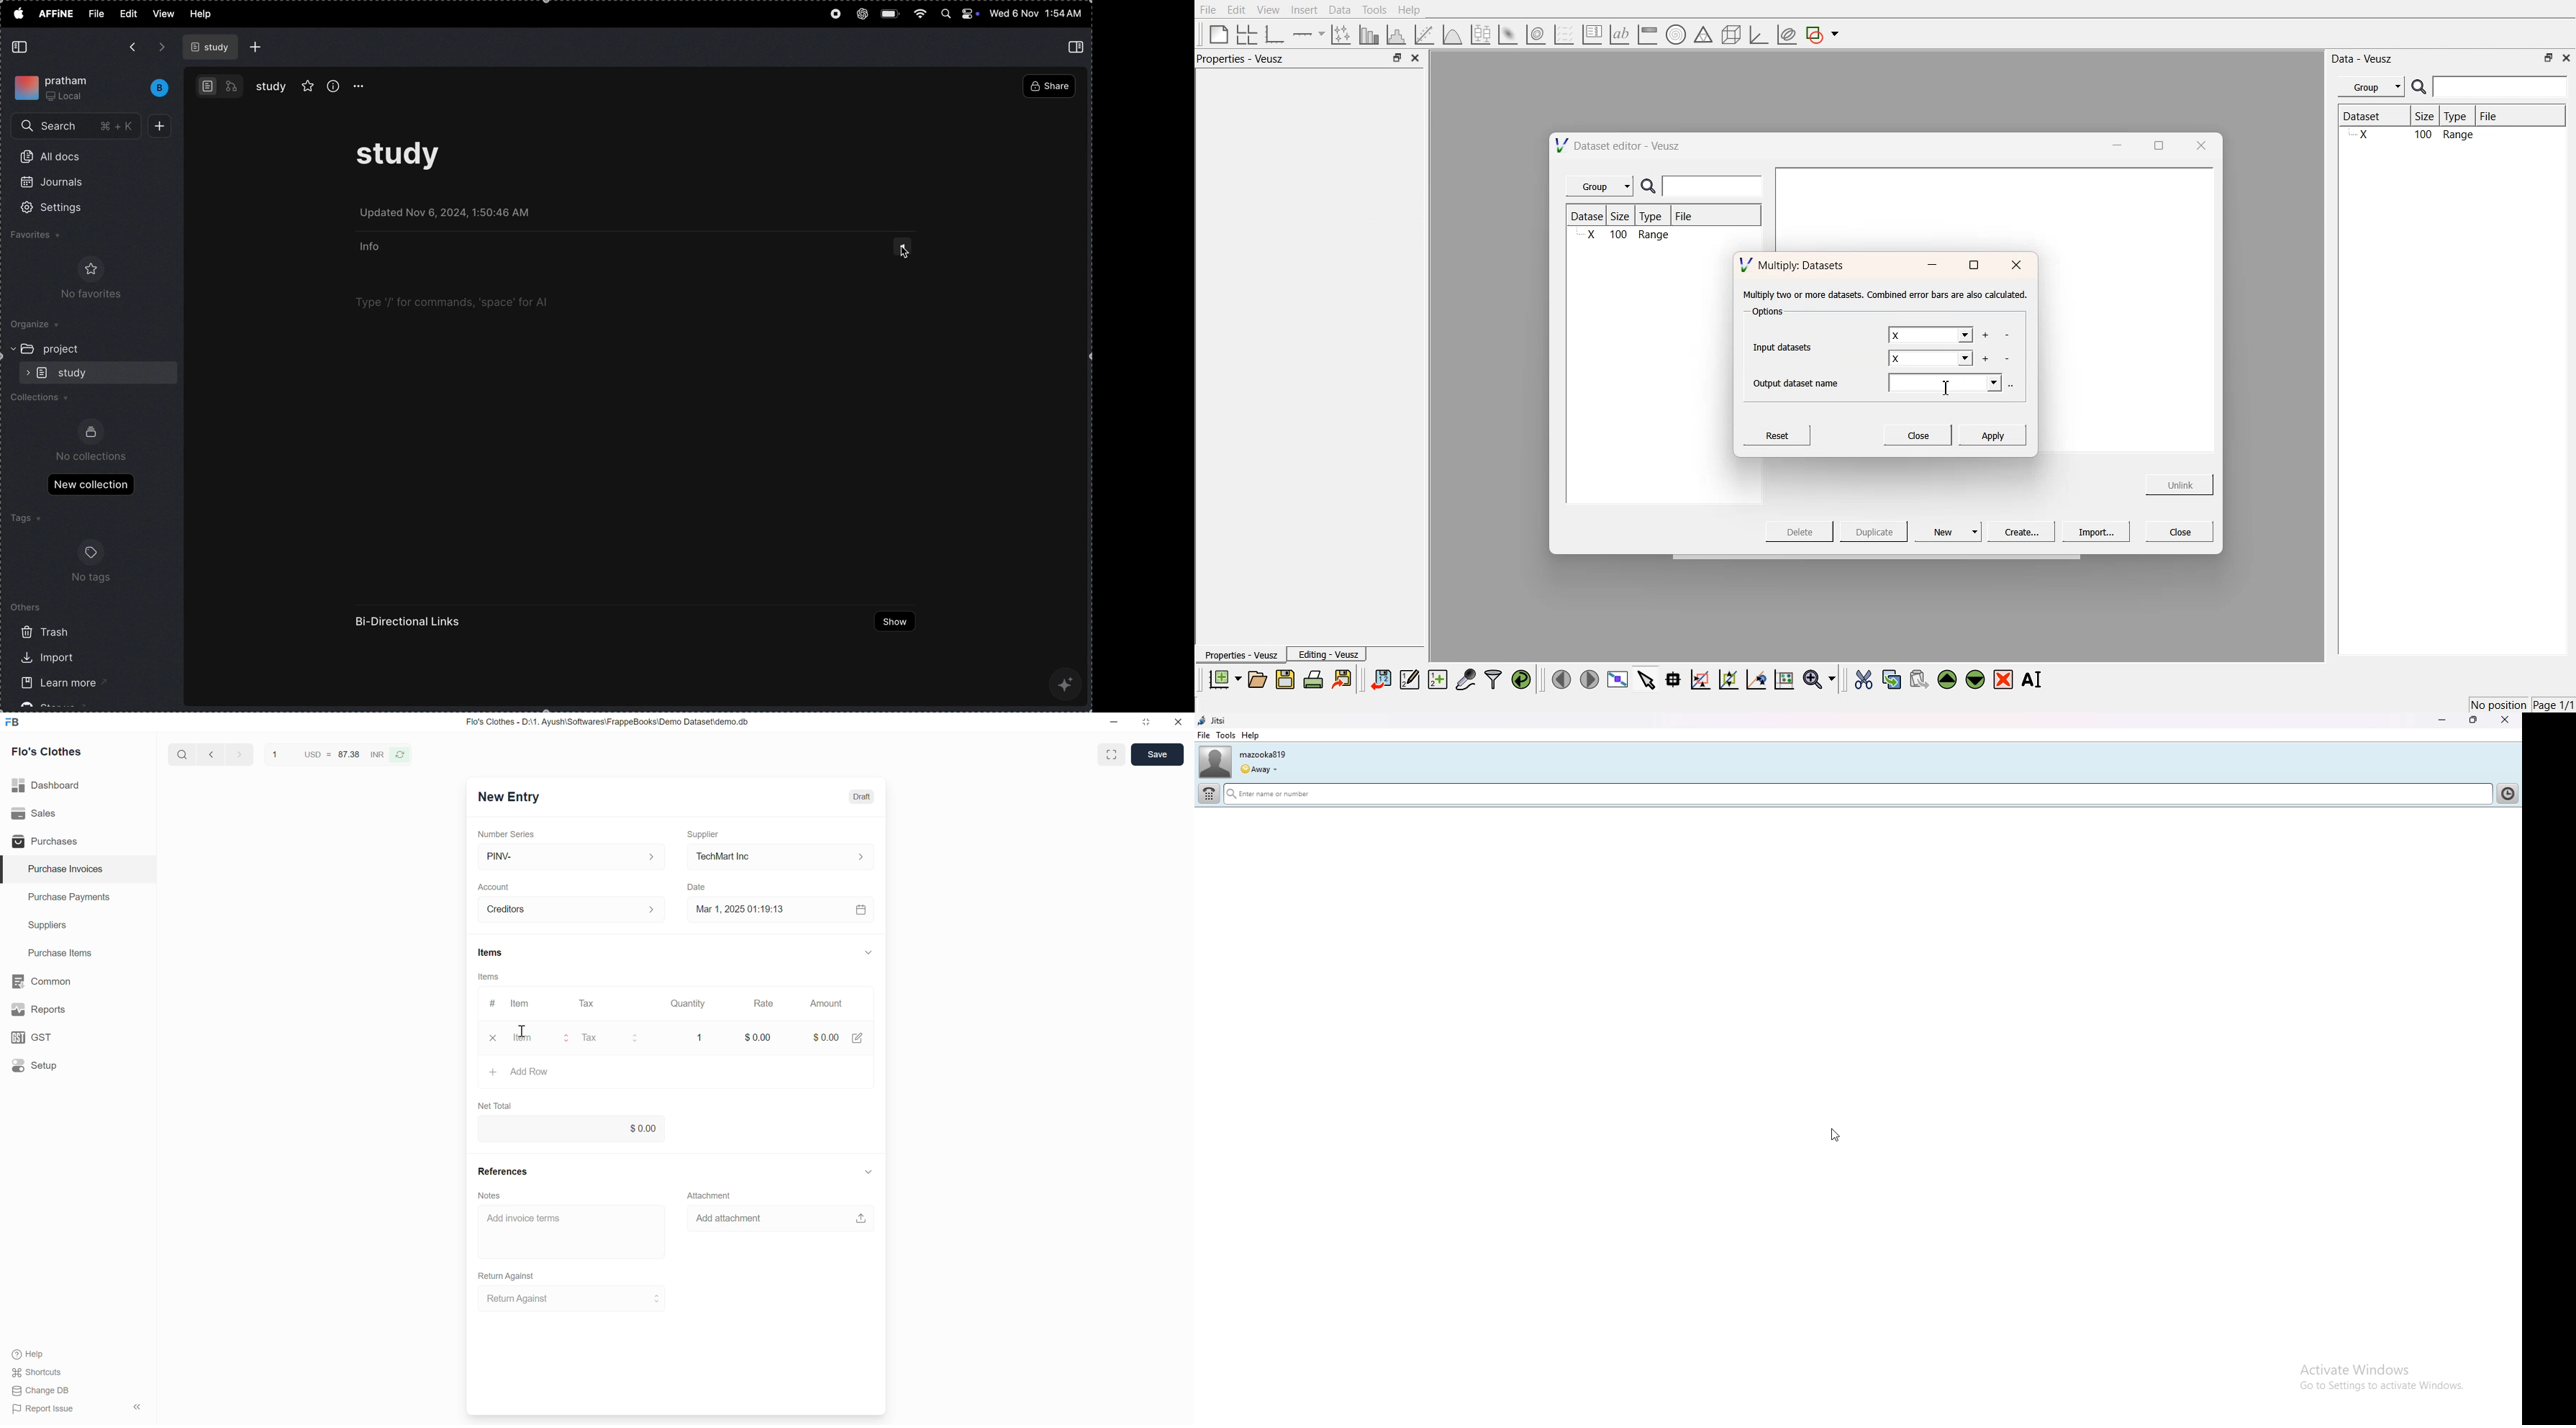 This screenshot has width=2576, height=1428. What do you see at coordinates (39, 1355) in the screenshot?
I see ` Help` at bounding box center [39, 1355].